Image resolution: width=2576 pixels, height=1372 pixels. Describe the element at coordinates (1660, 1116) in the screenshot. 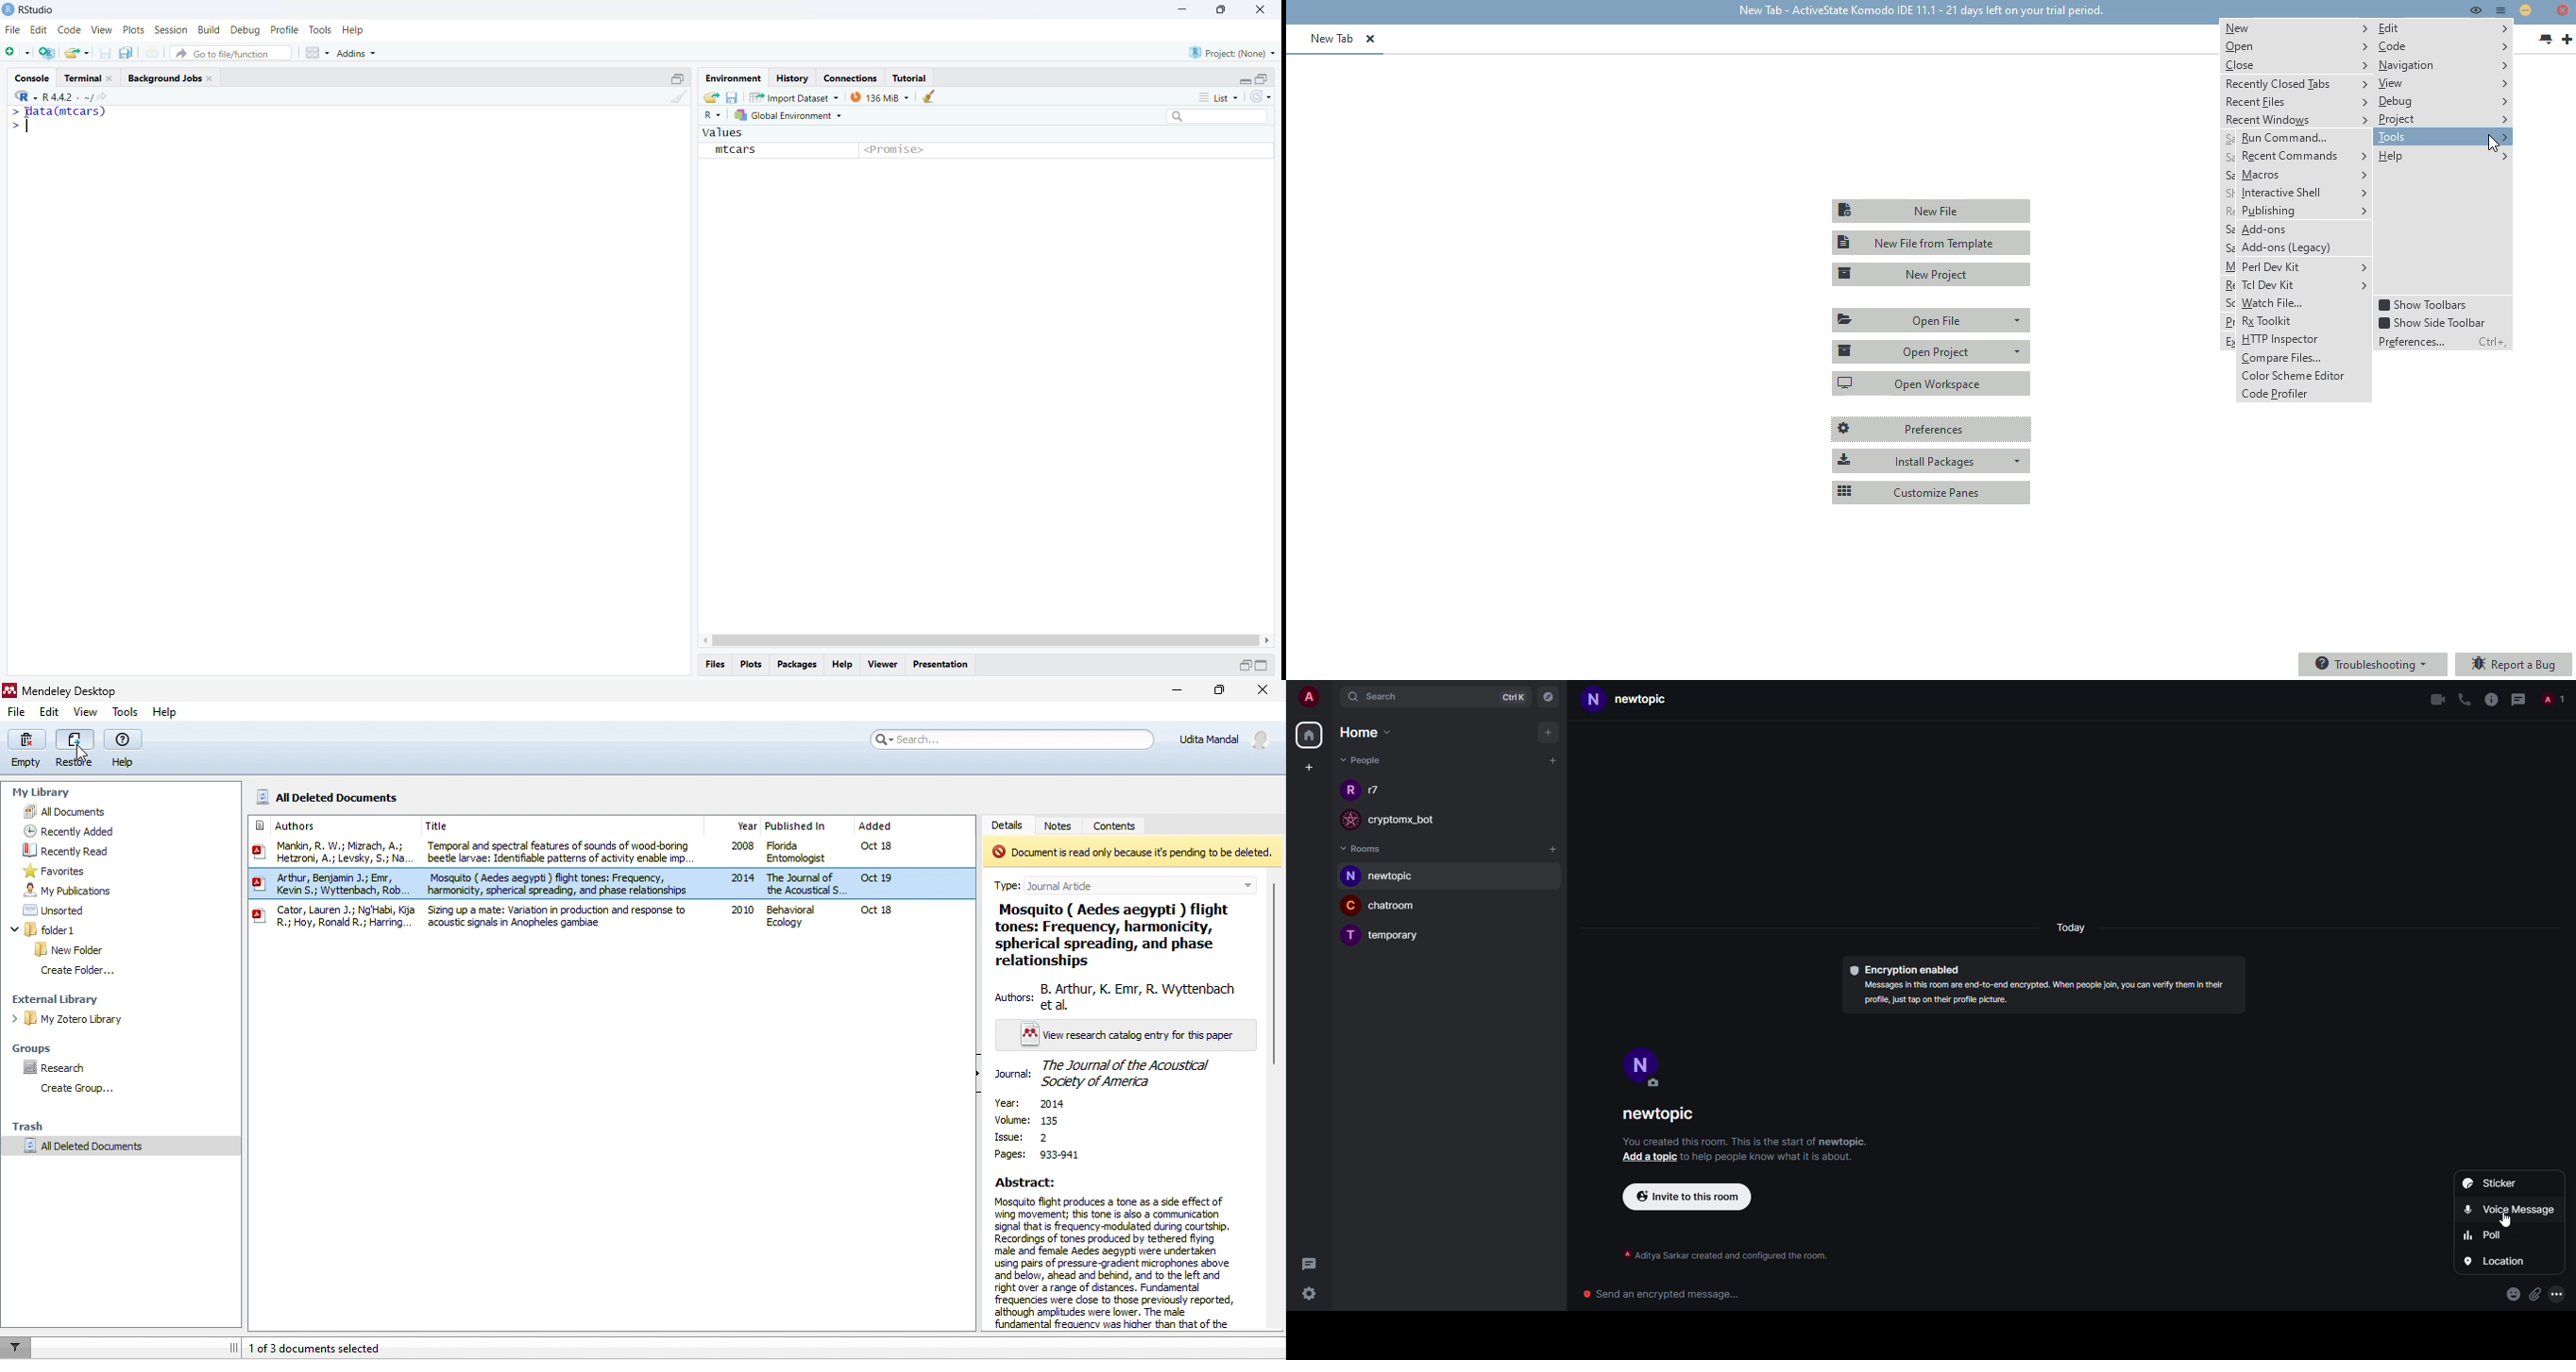

I see `room` at that location.